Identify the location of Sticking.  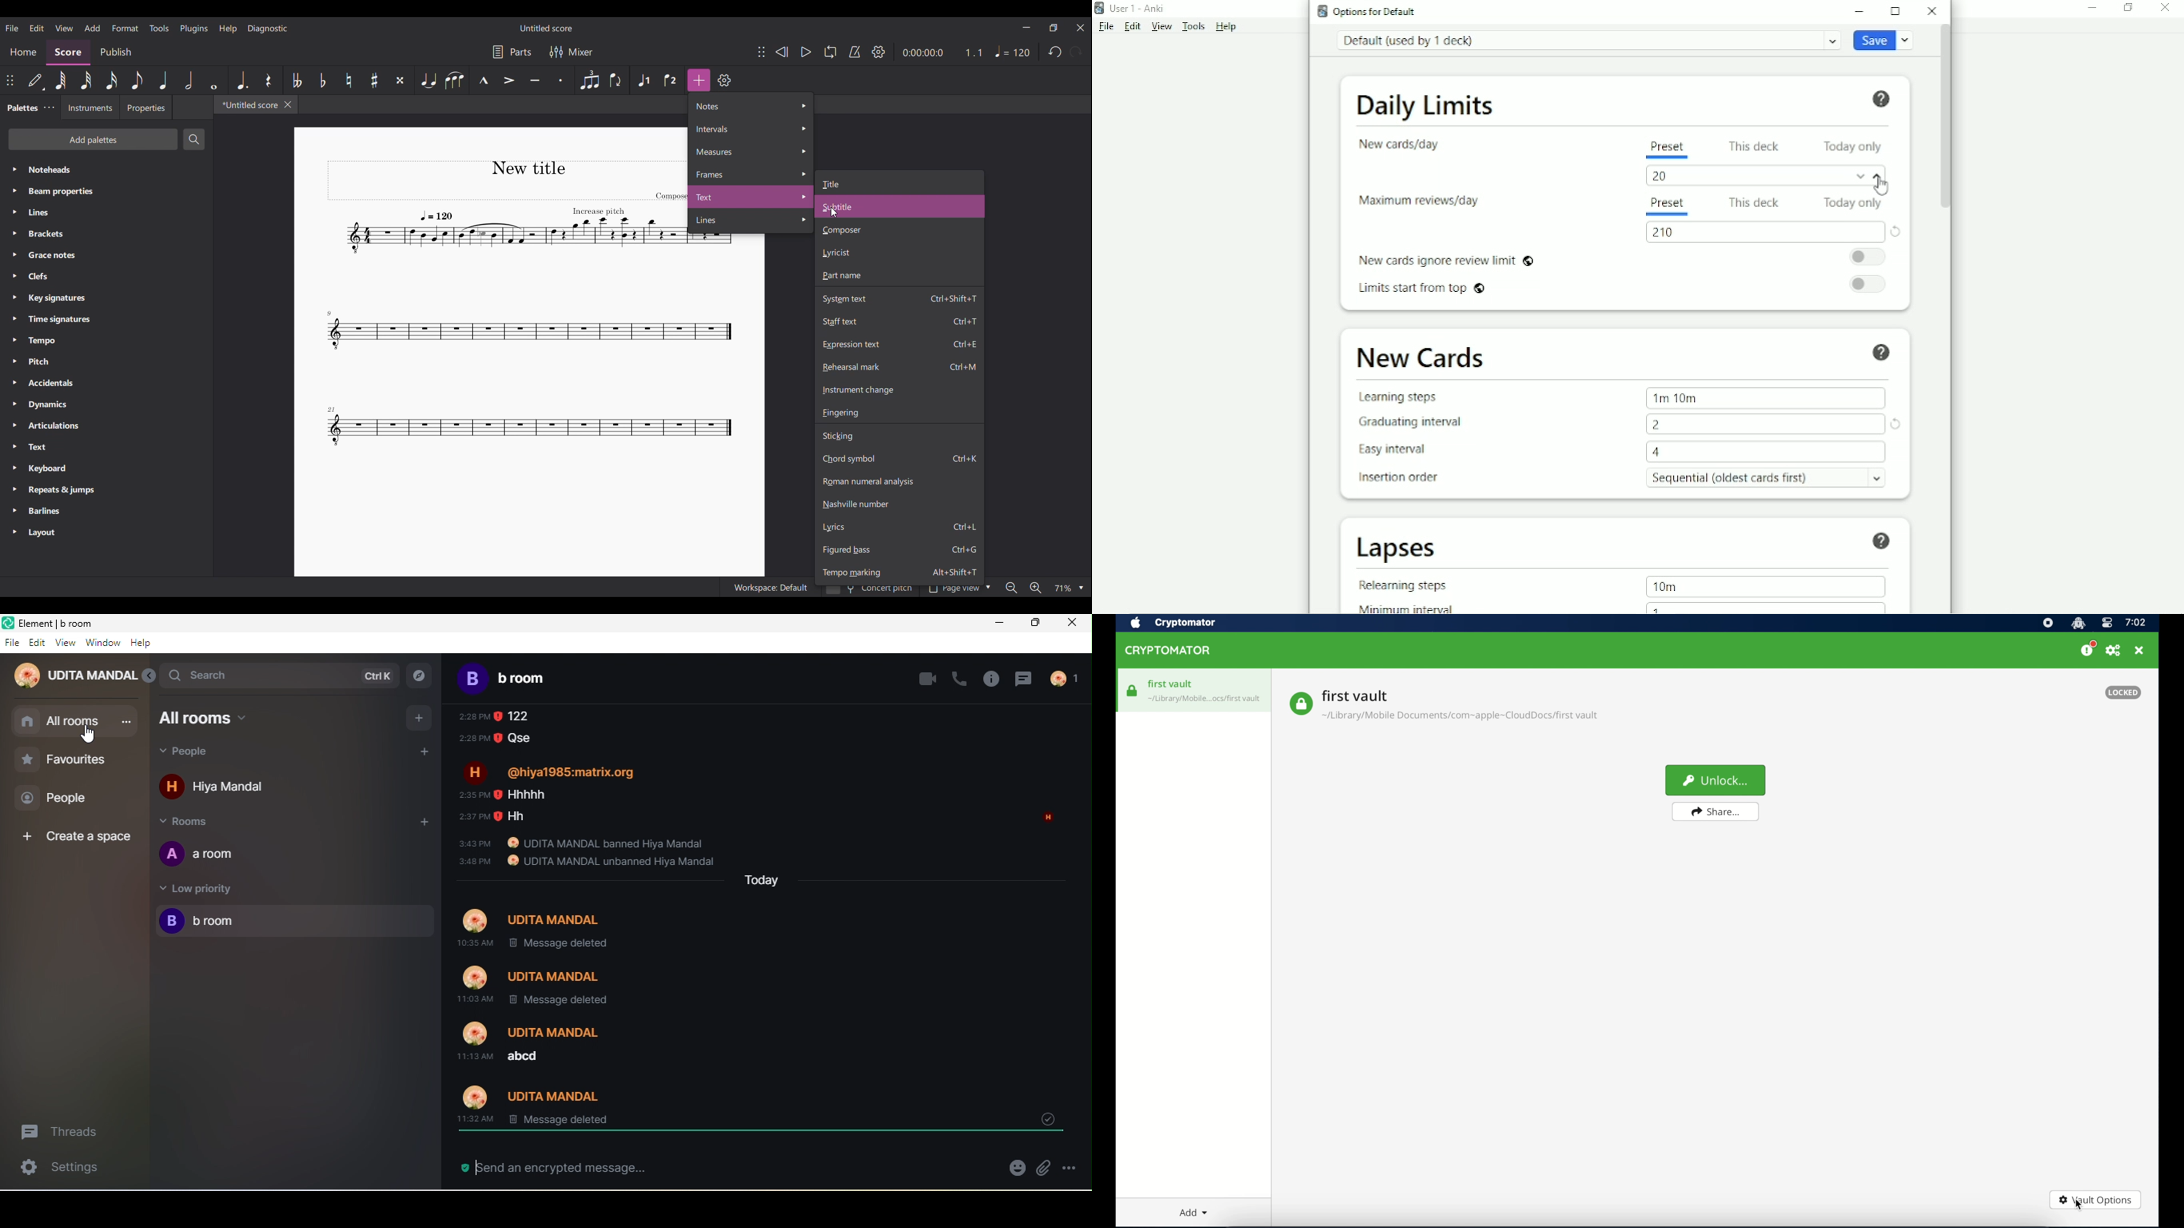
(899, 436).